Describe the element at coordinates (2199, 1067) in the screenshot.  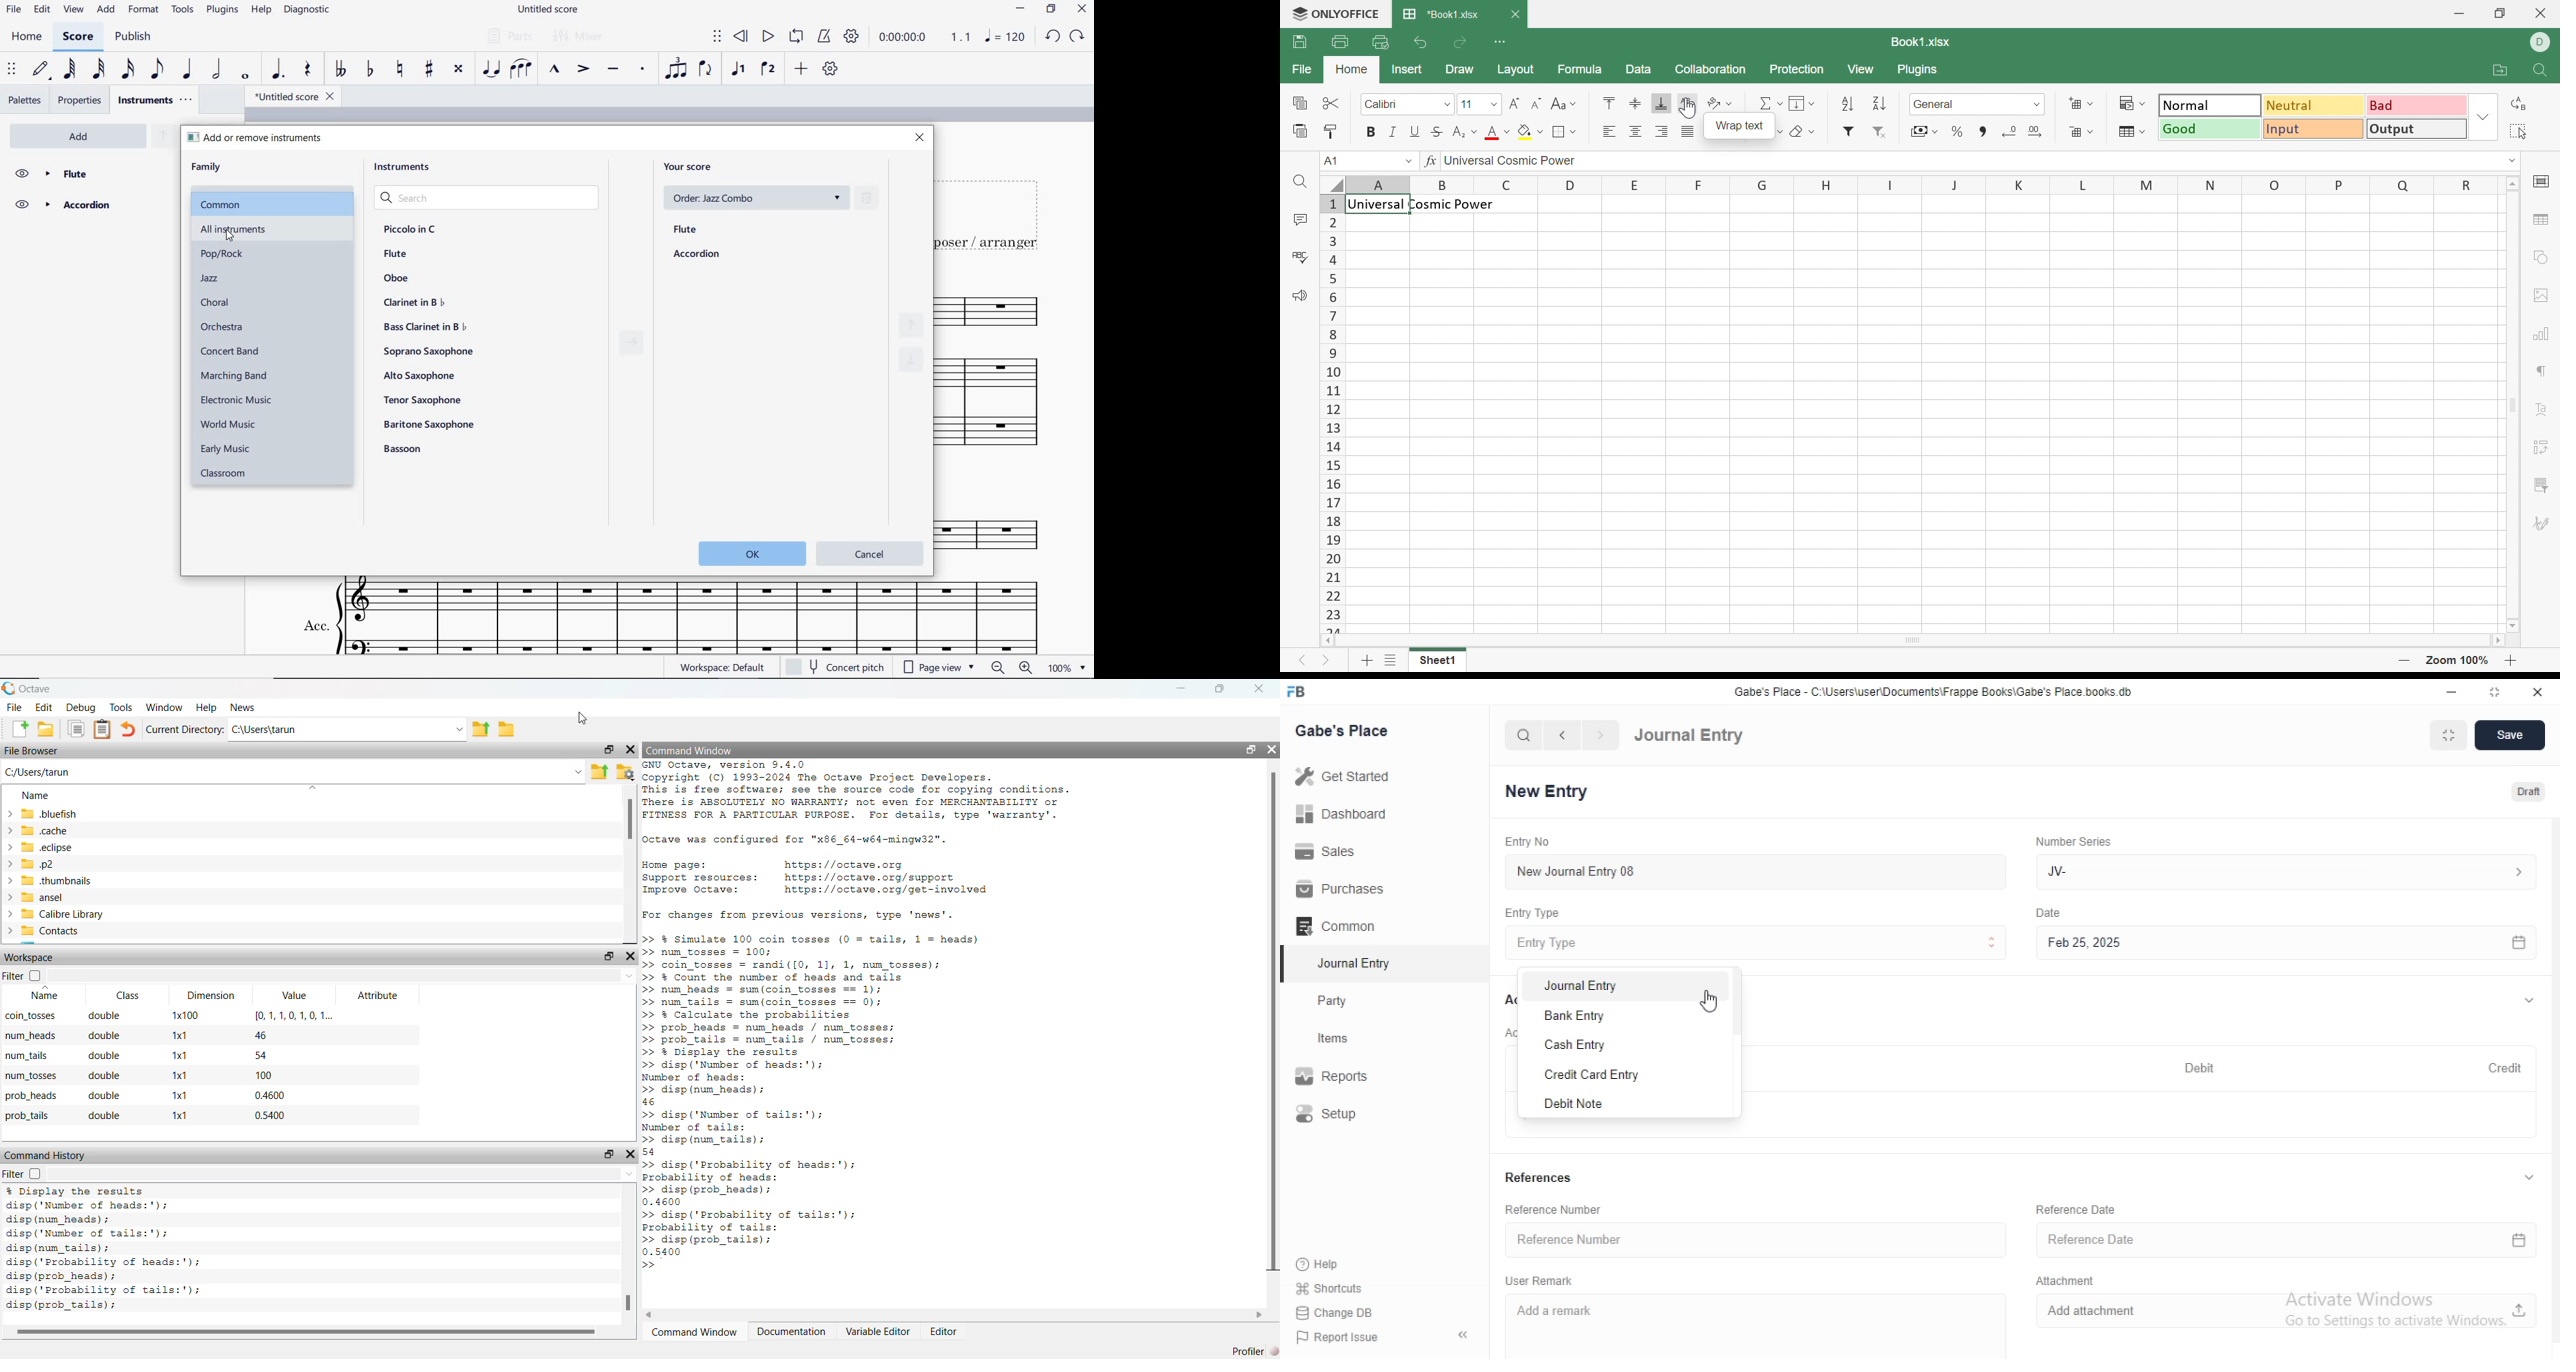
I see `Debit` at that location.